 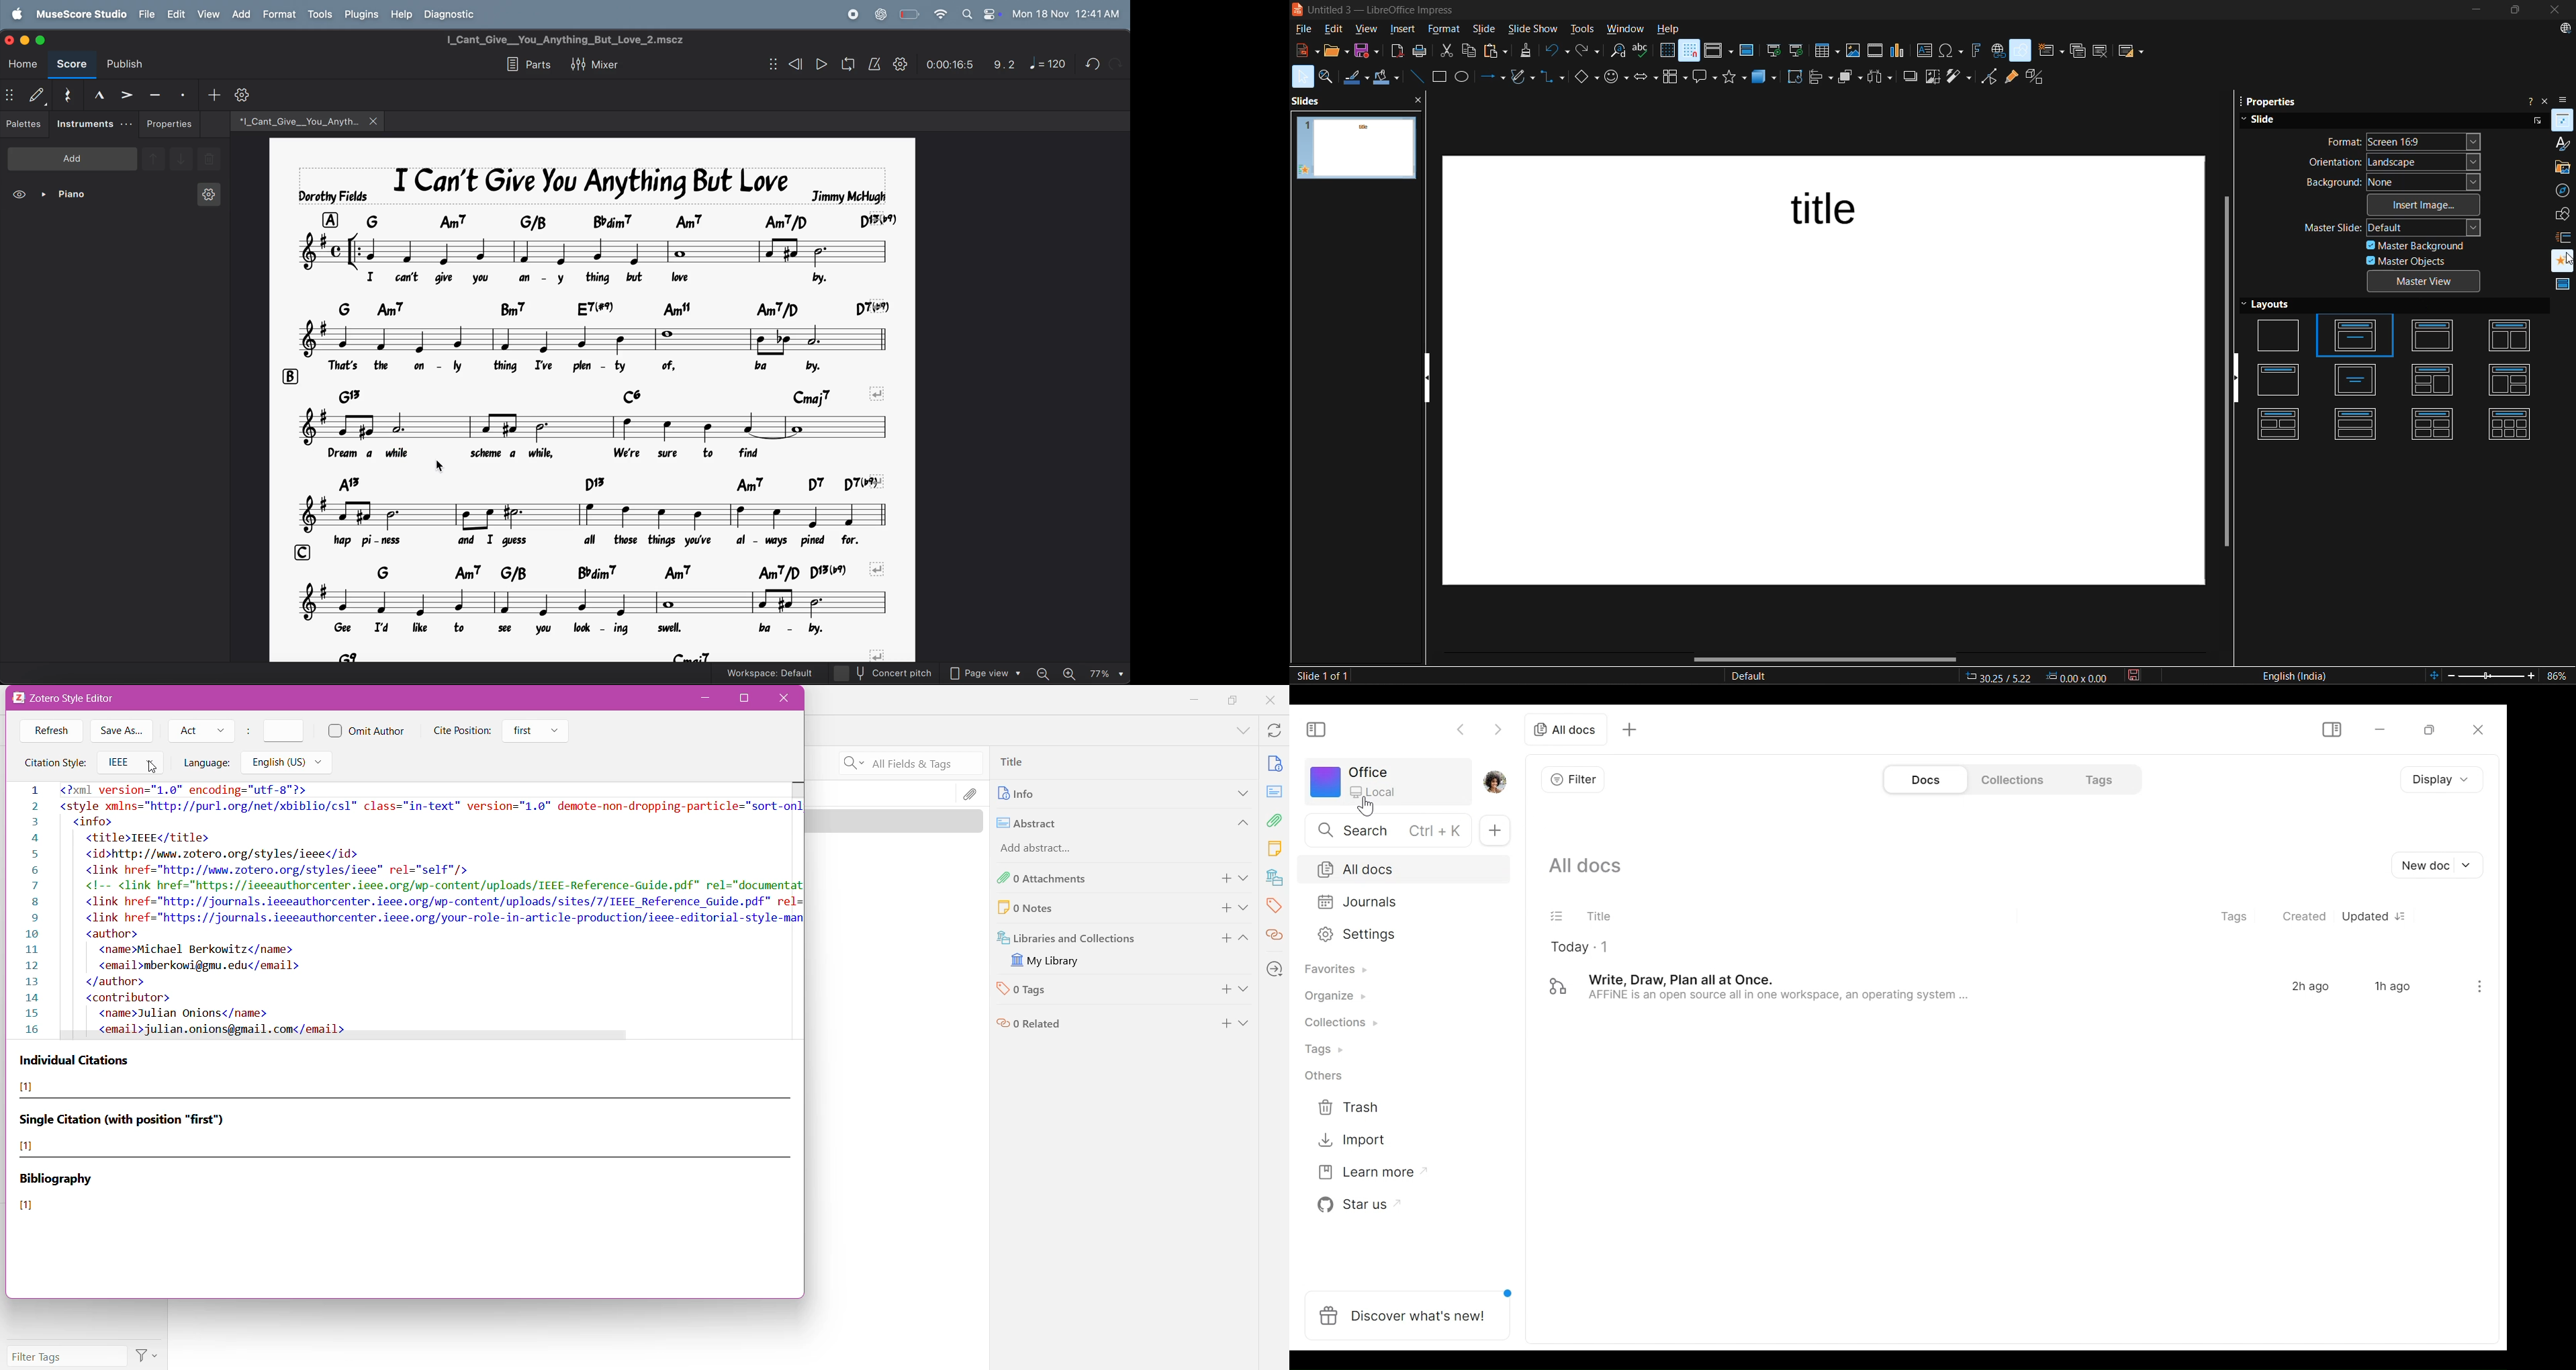 I want to click on Collections, so click(x=2010, y=780).